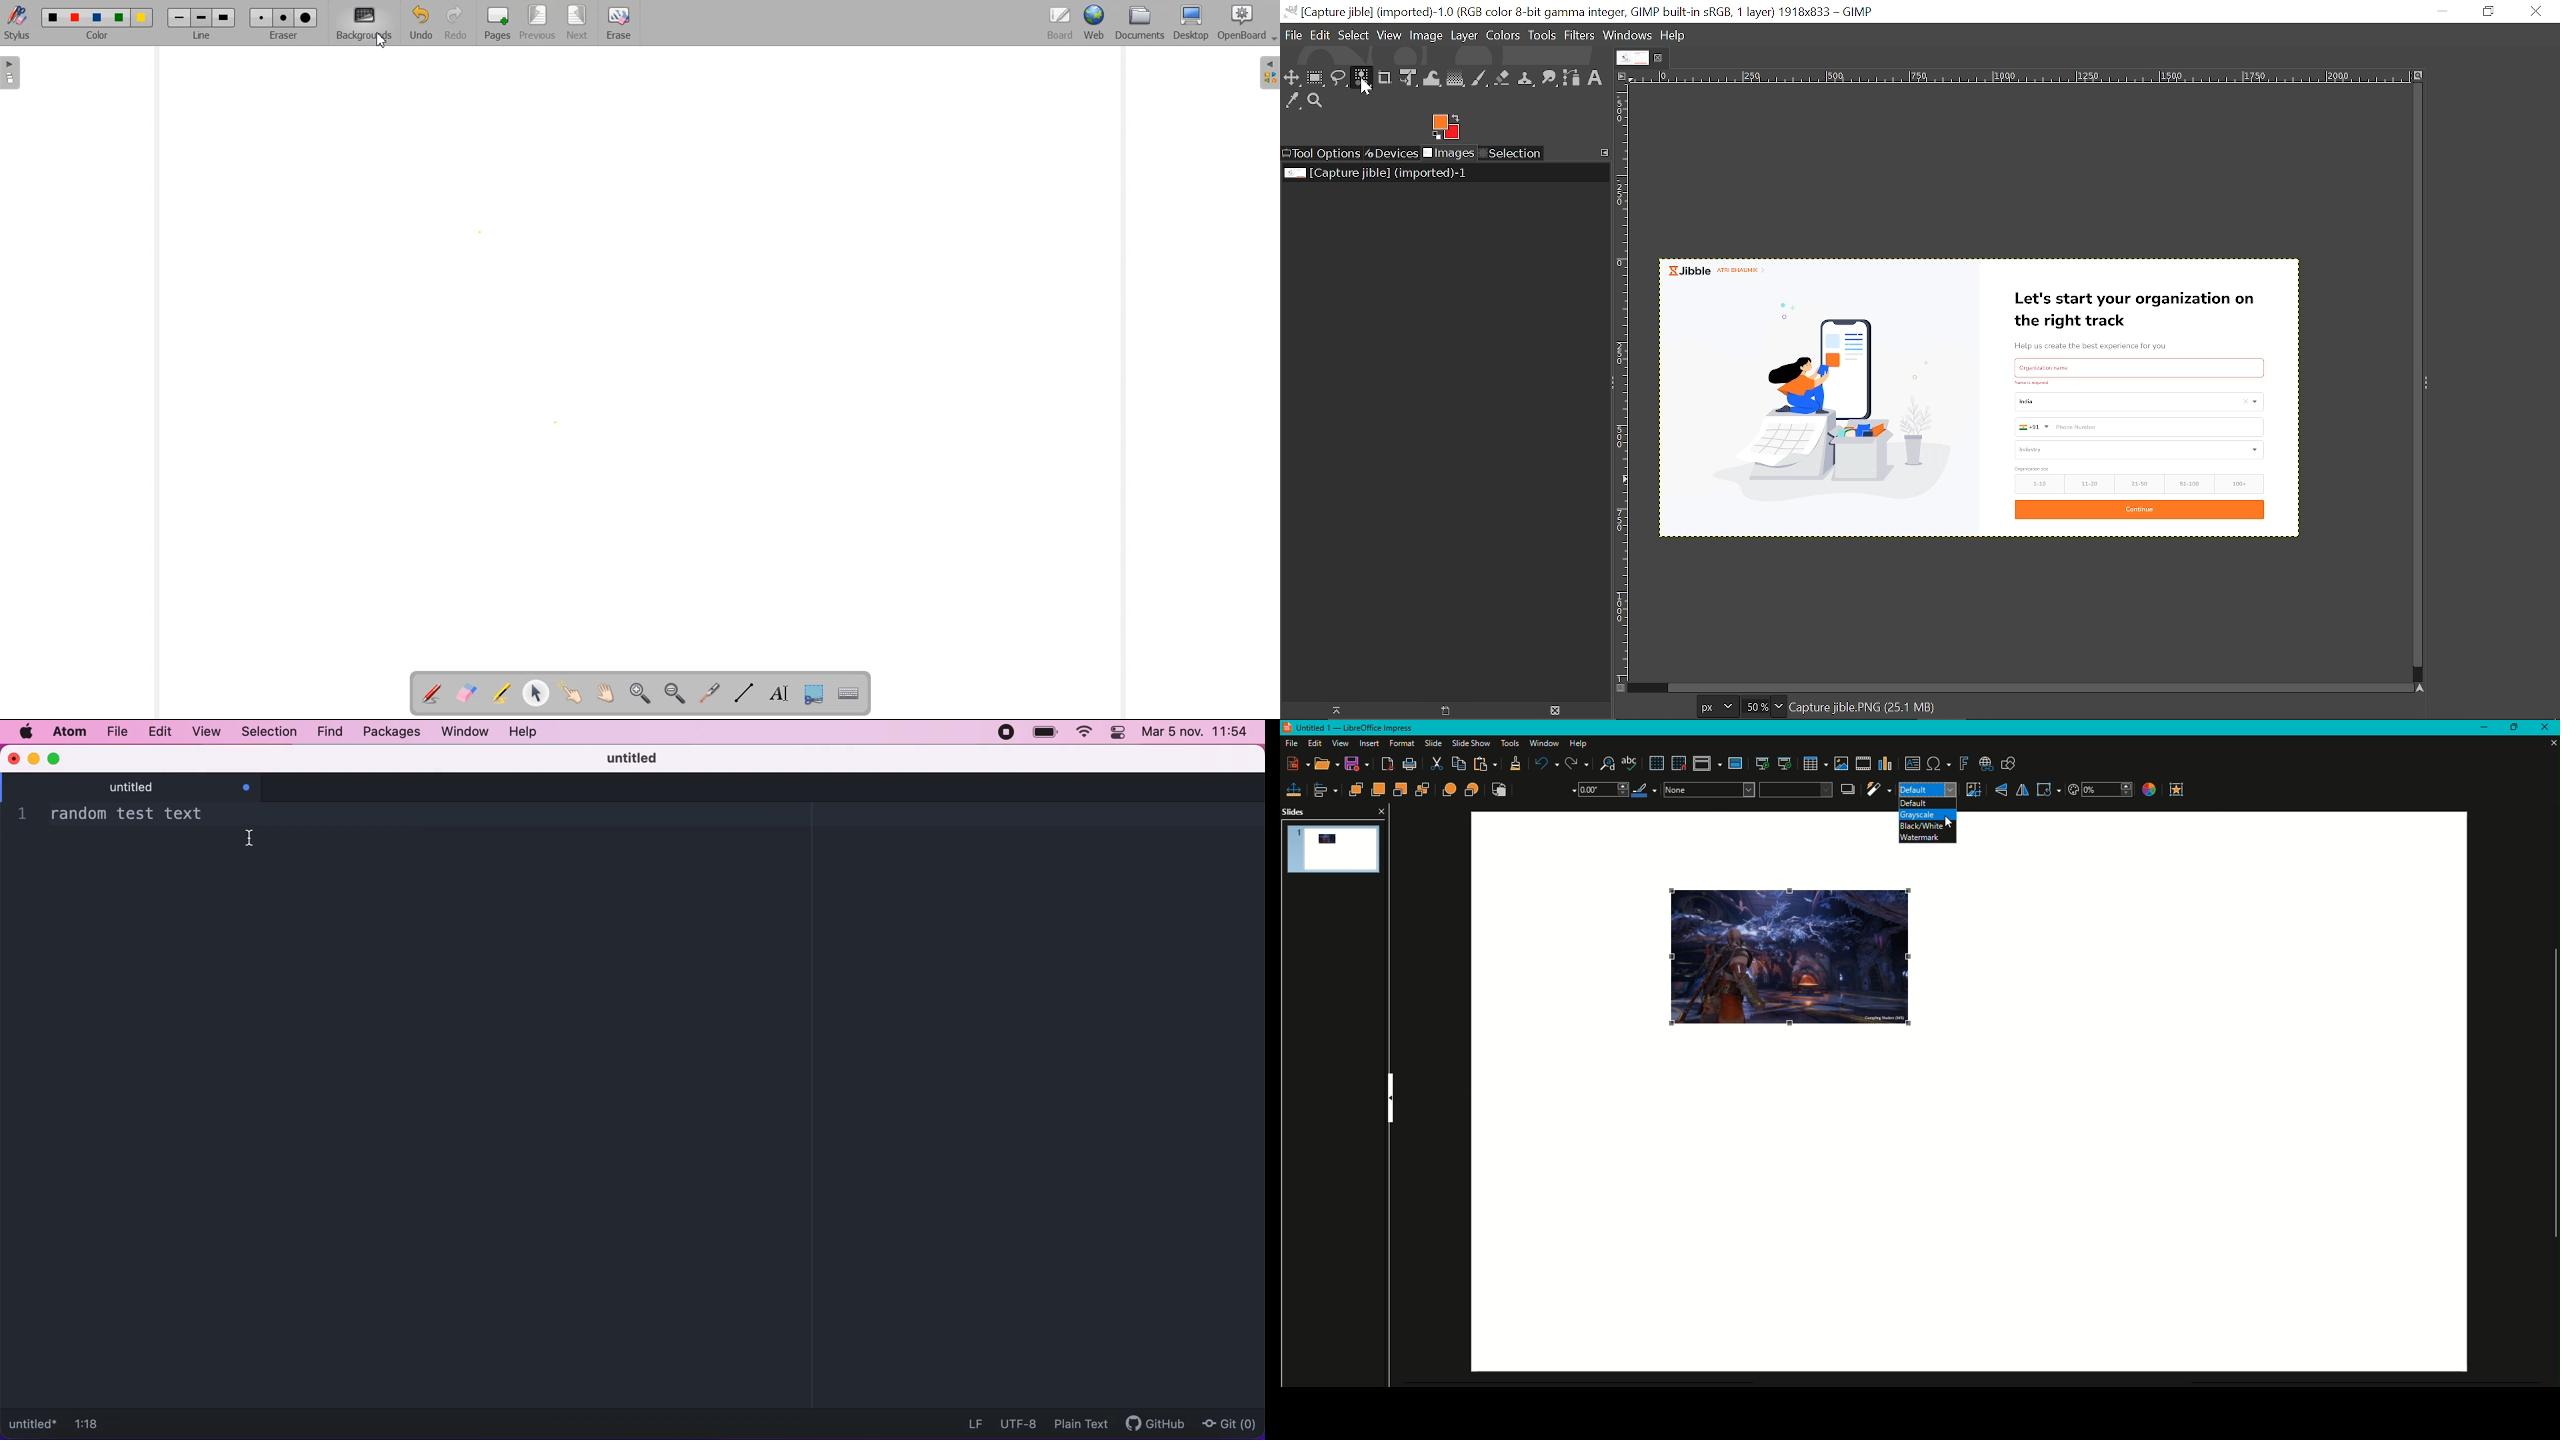 The width and height of the screenshot is (2576, 1456). What do you see at coordinates (1380, 811) in the screenshot?
I see `Close` at bounding box center [1380, 811].